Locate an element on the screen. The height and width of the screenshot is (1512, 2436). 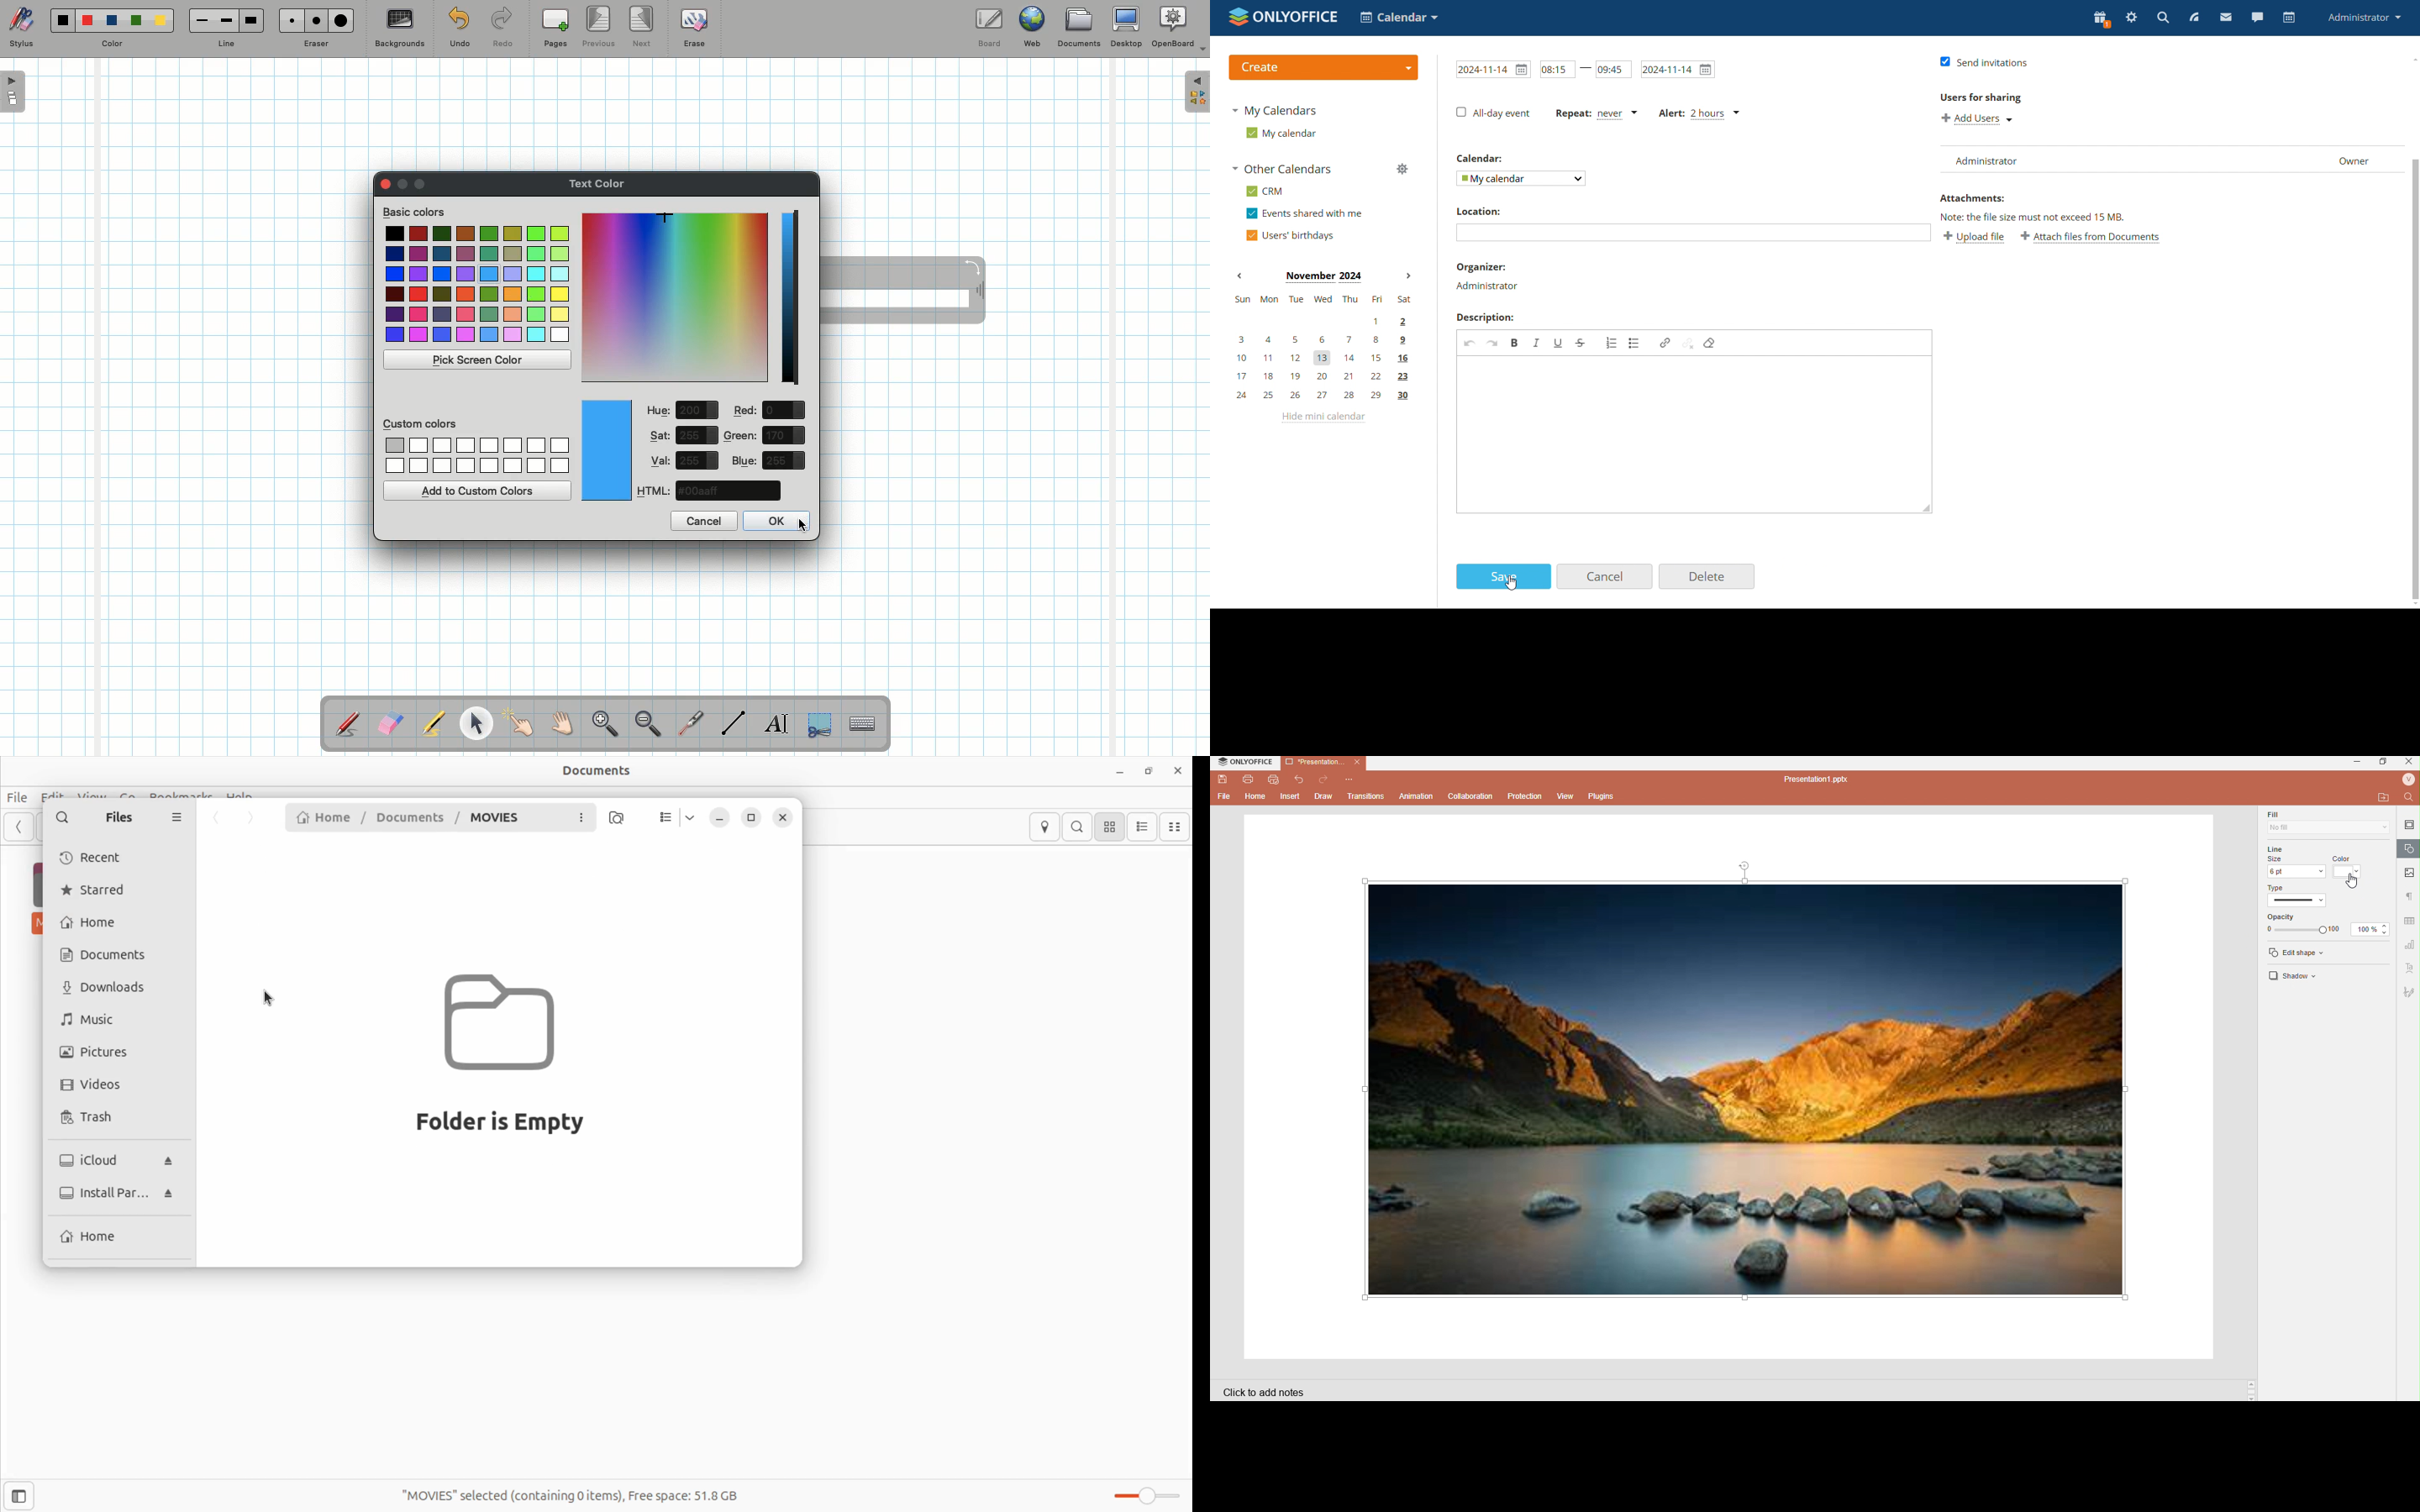
Image is located at coordinates (1753, 1091).